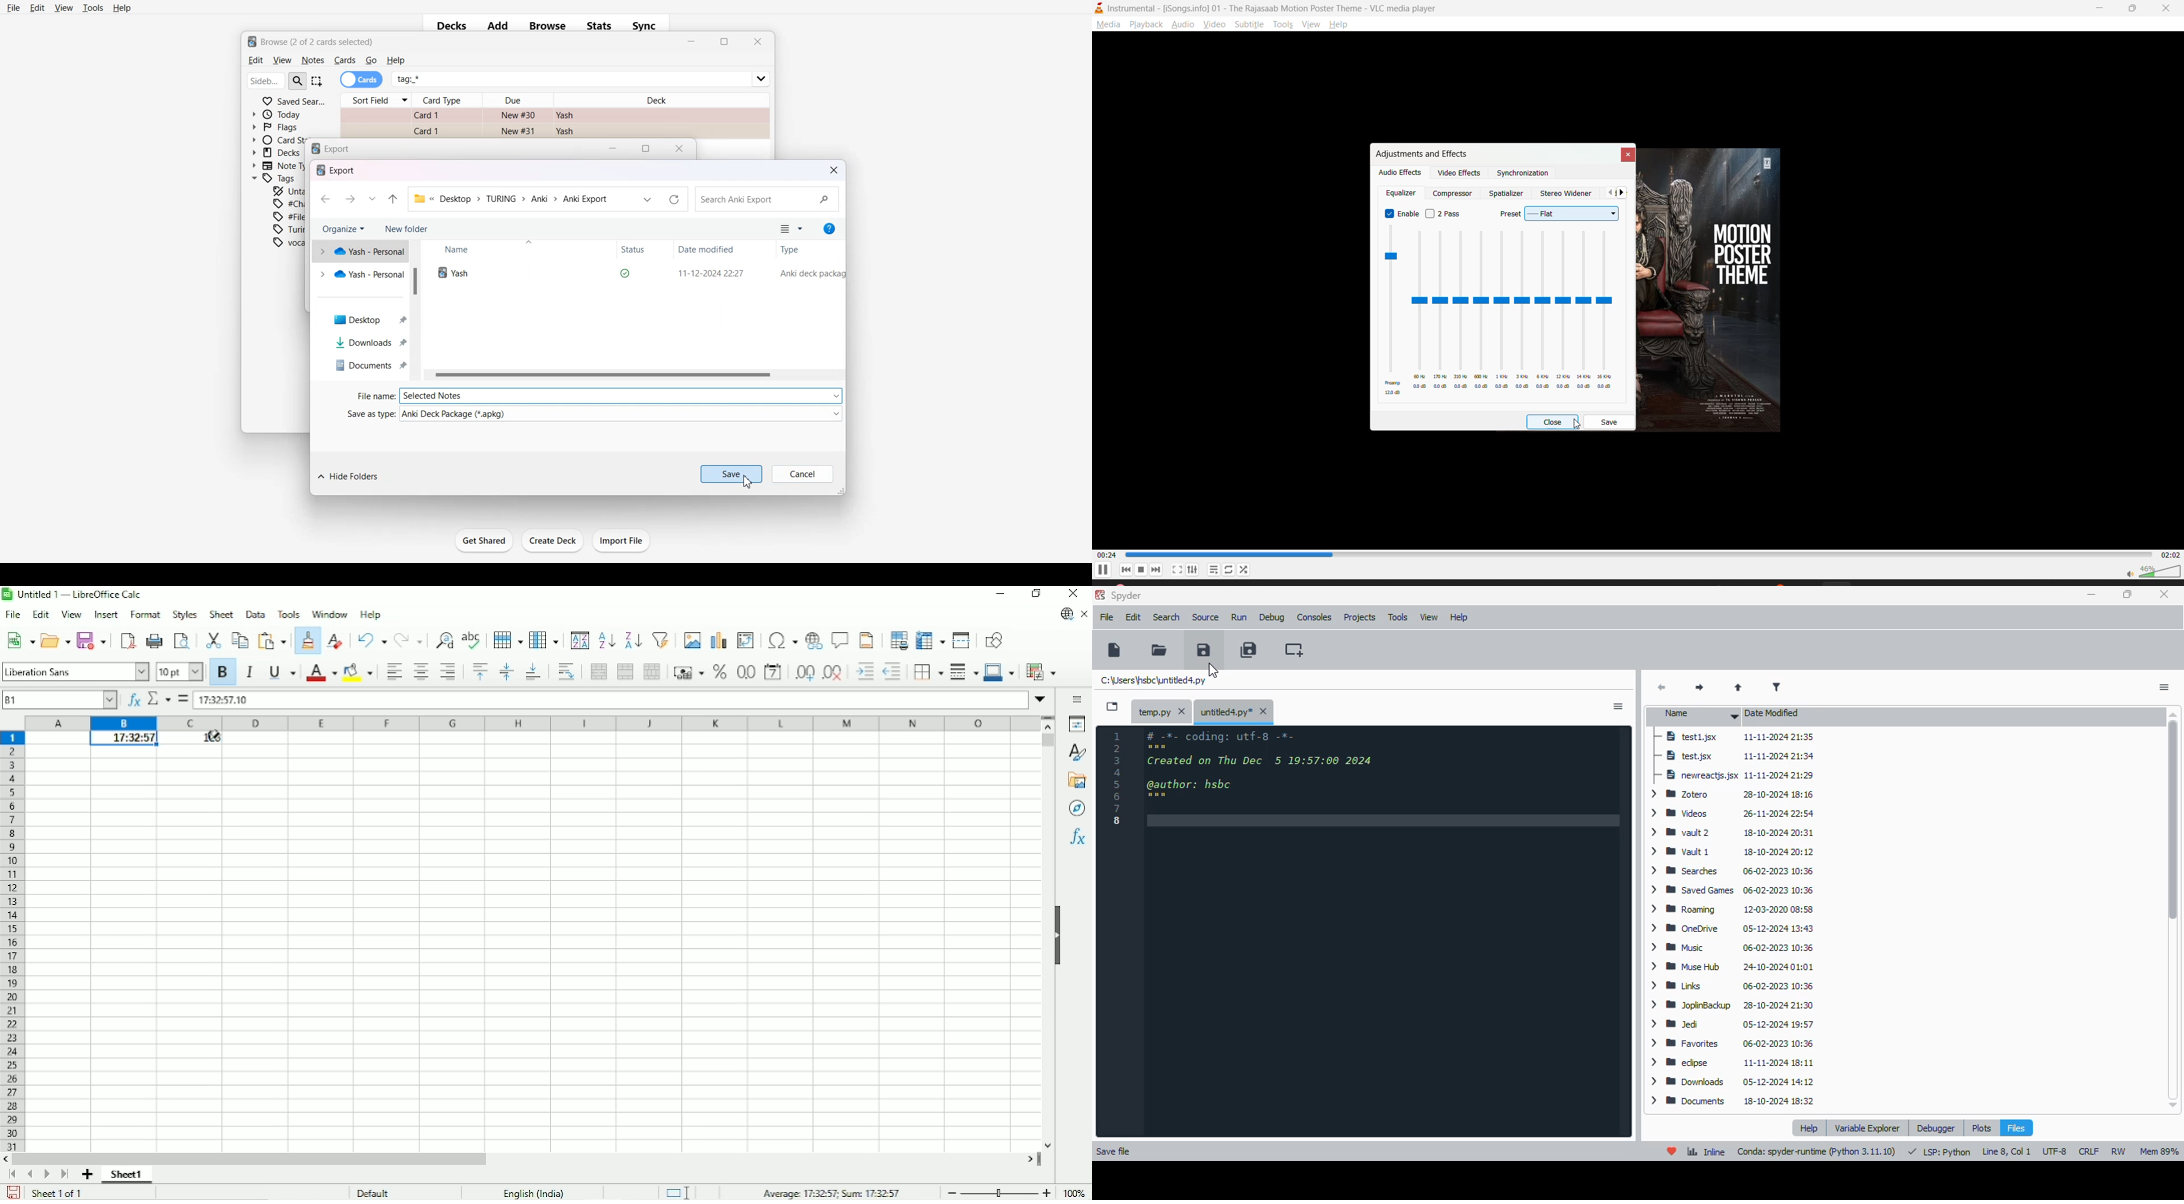 The height and width of the screenshot is (1204, 2184). What do you see at coordinates (183, 699) in the screenshot?
I see `Formula` at bounding box center [183, 699].